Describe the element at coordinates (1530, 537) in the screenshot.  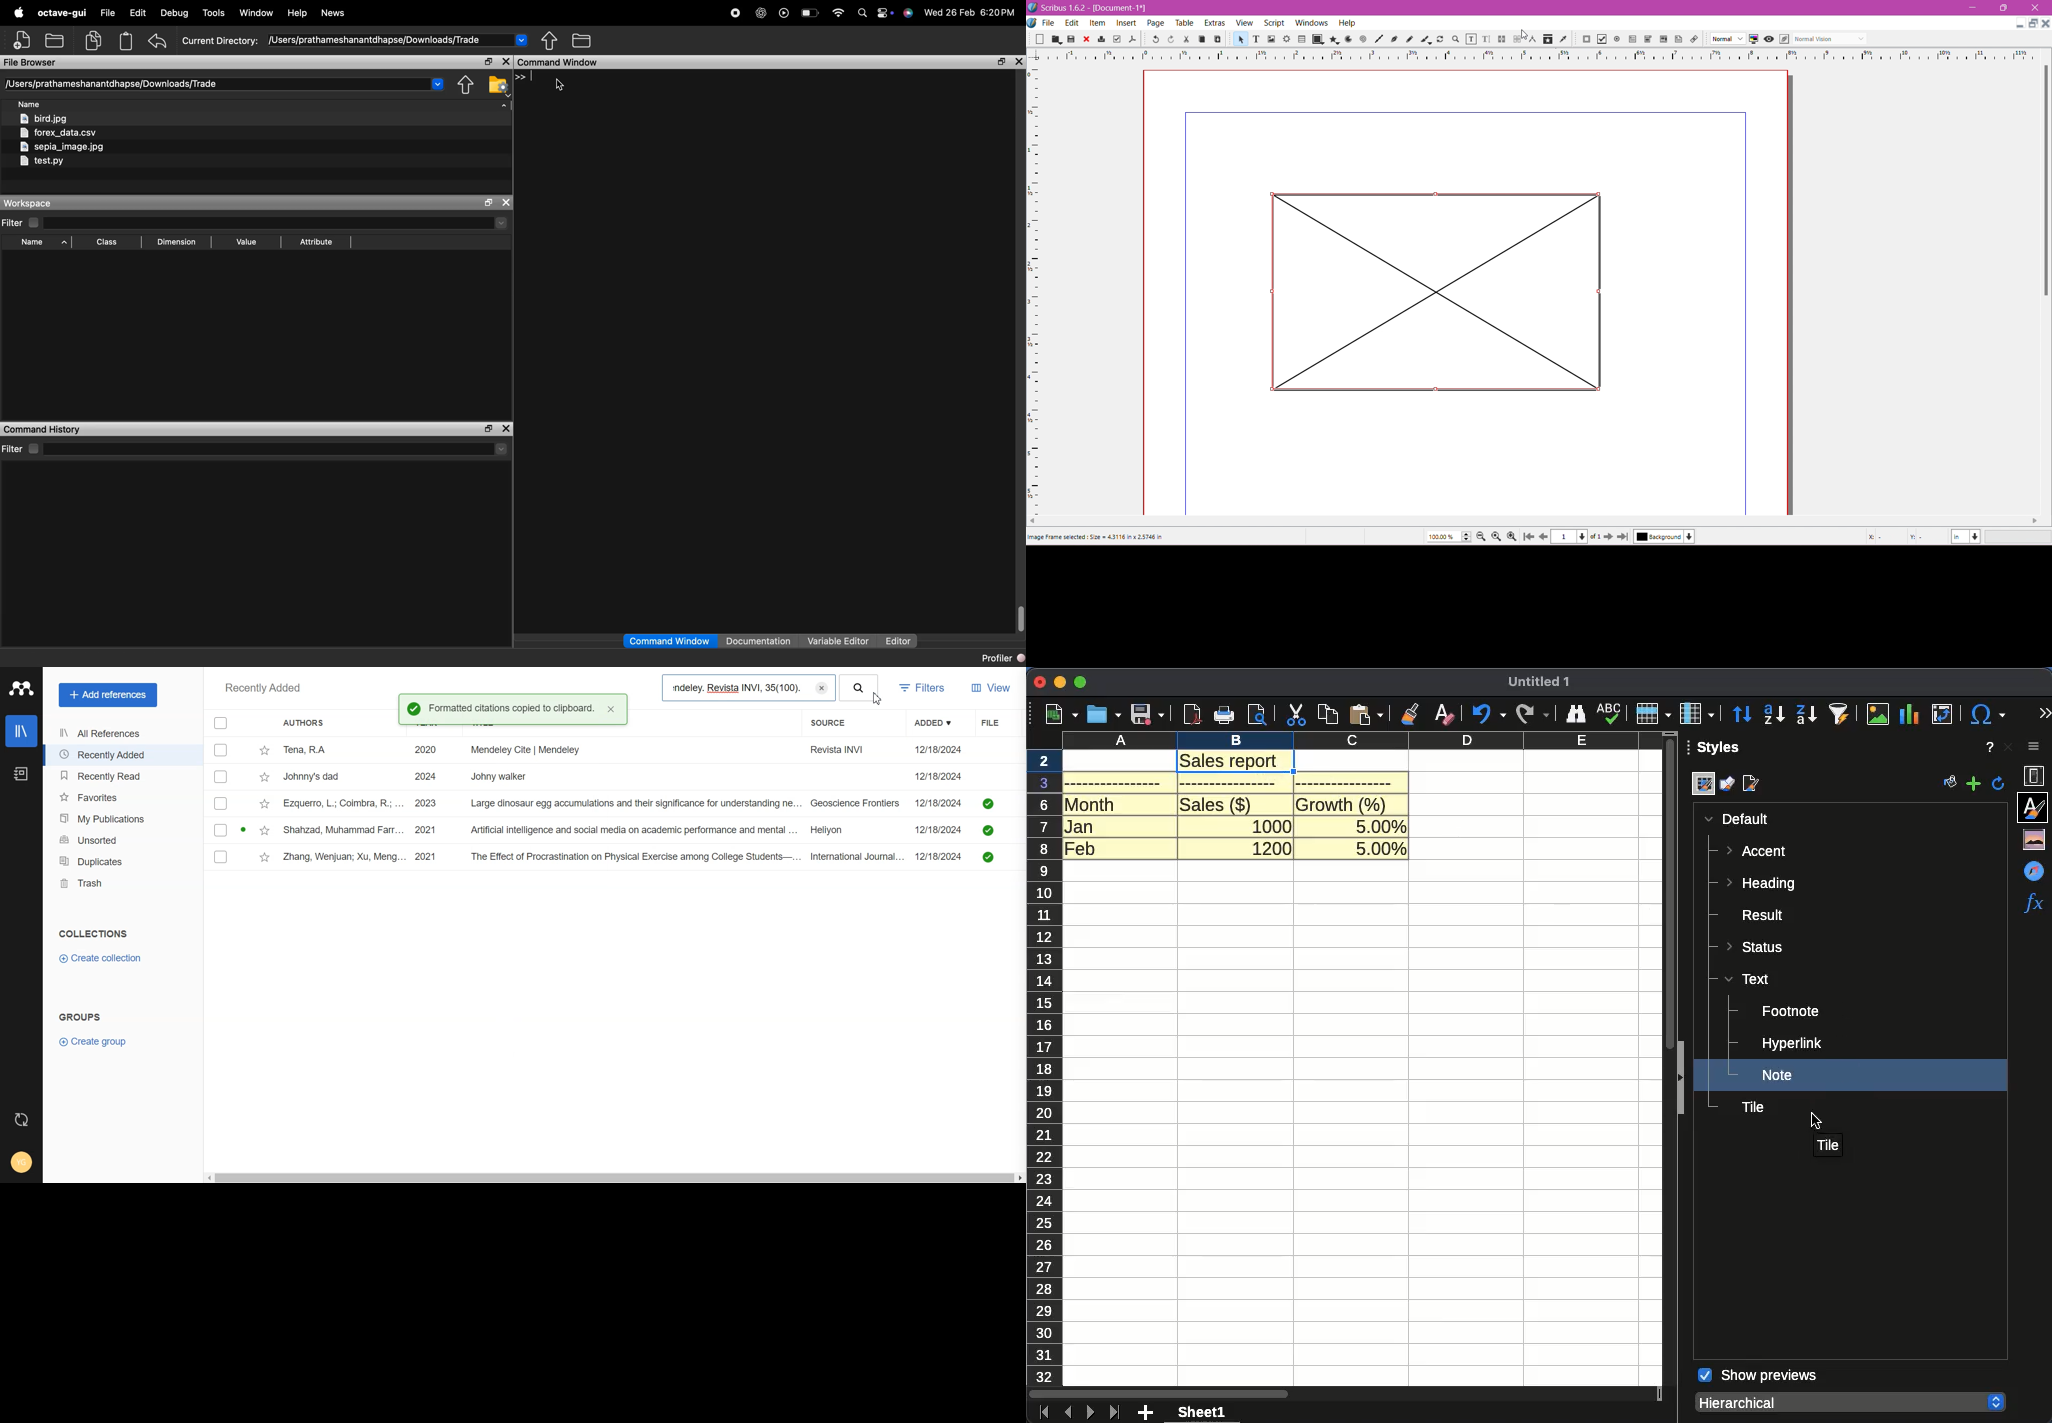
I see `Go to the first page` at that location.